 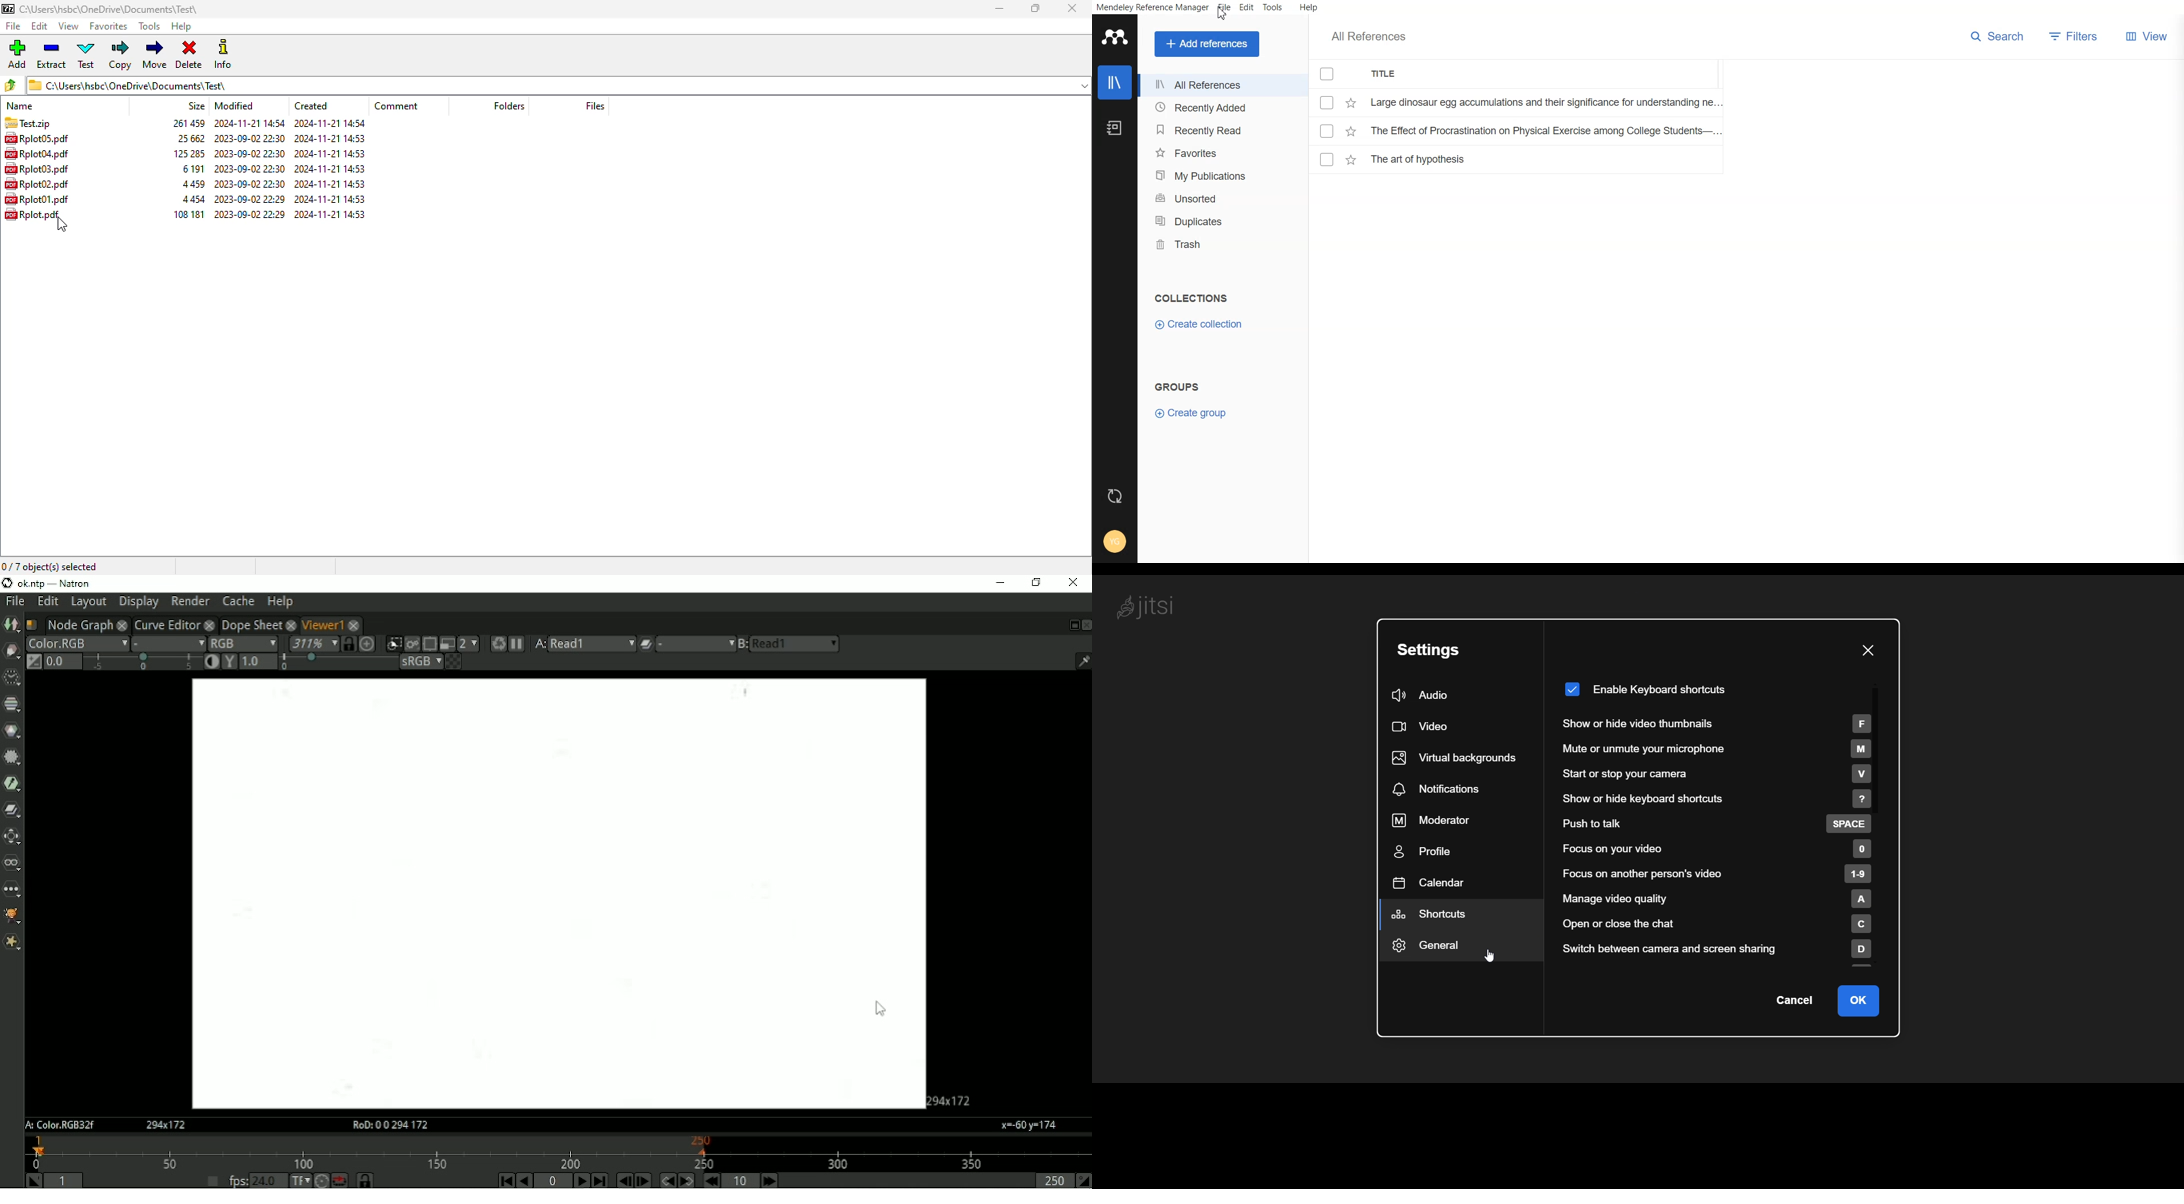 I want to click on extract, so click(x=52, y=54).